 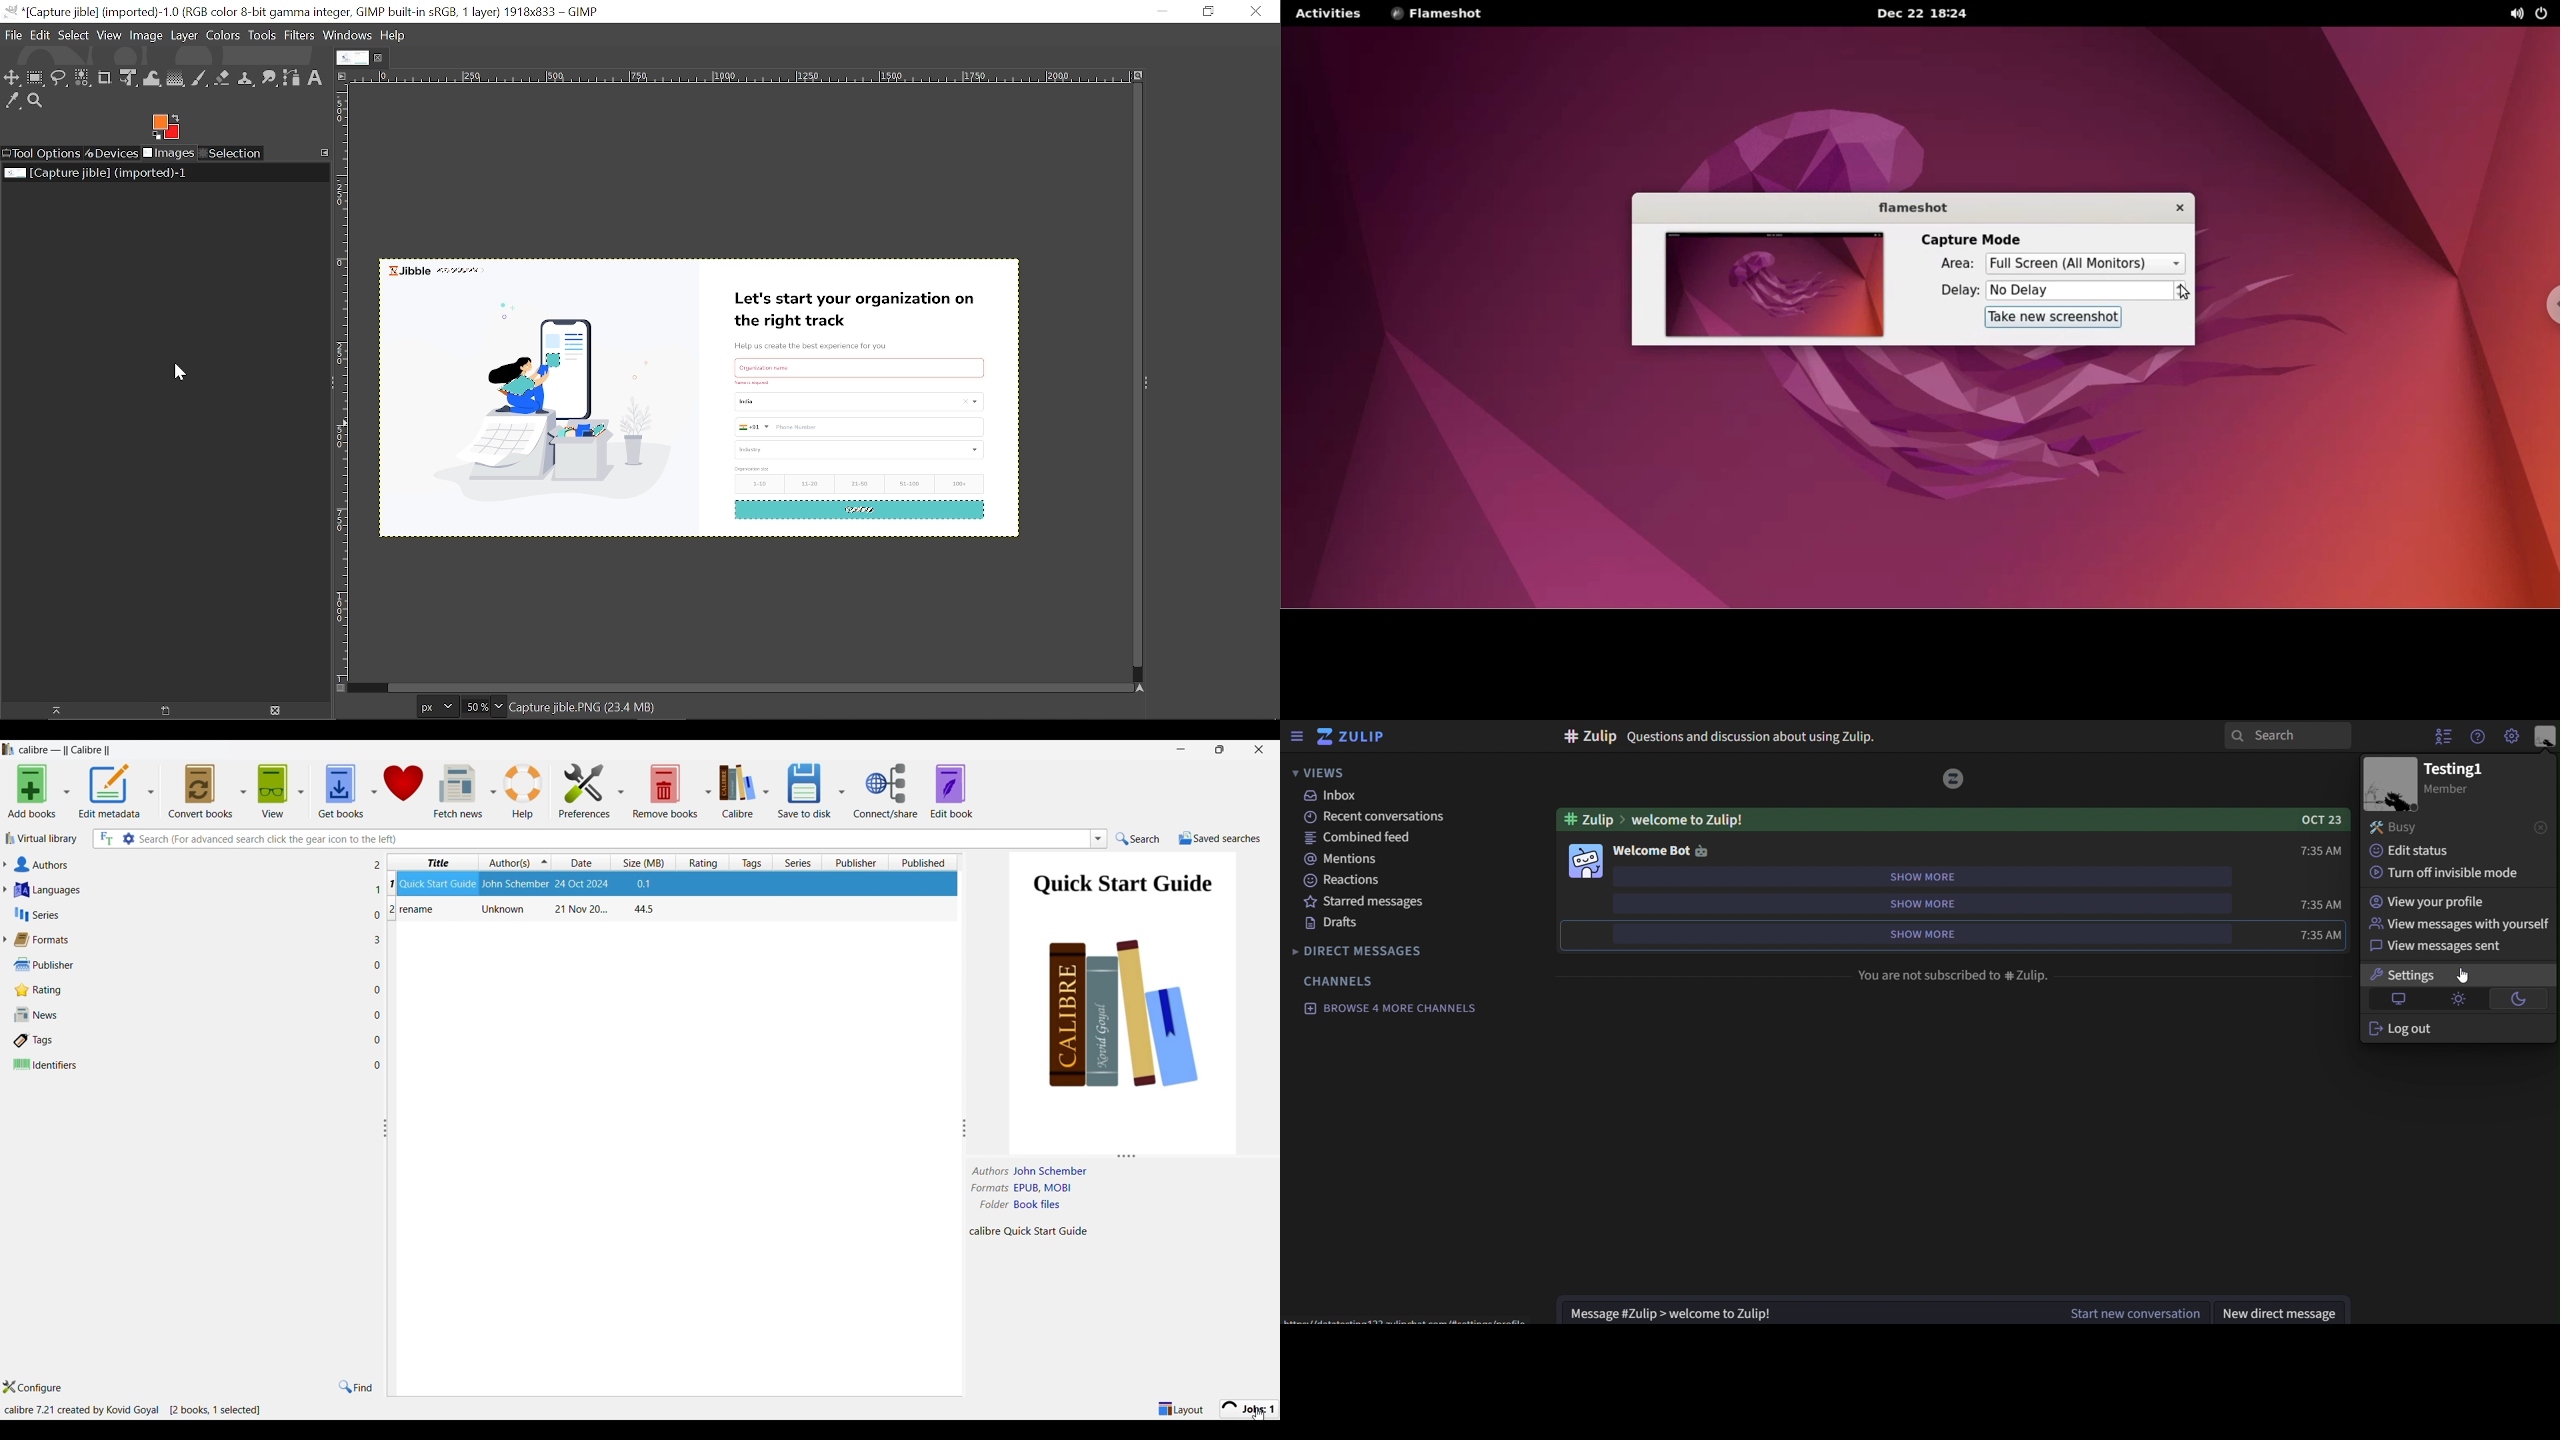 What do you see at coordinates (1137, 839) in the screenshot?
I see `Search` at bounding box center [1137, 839].